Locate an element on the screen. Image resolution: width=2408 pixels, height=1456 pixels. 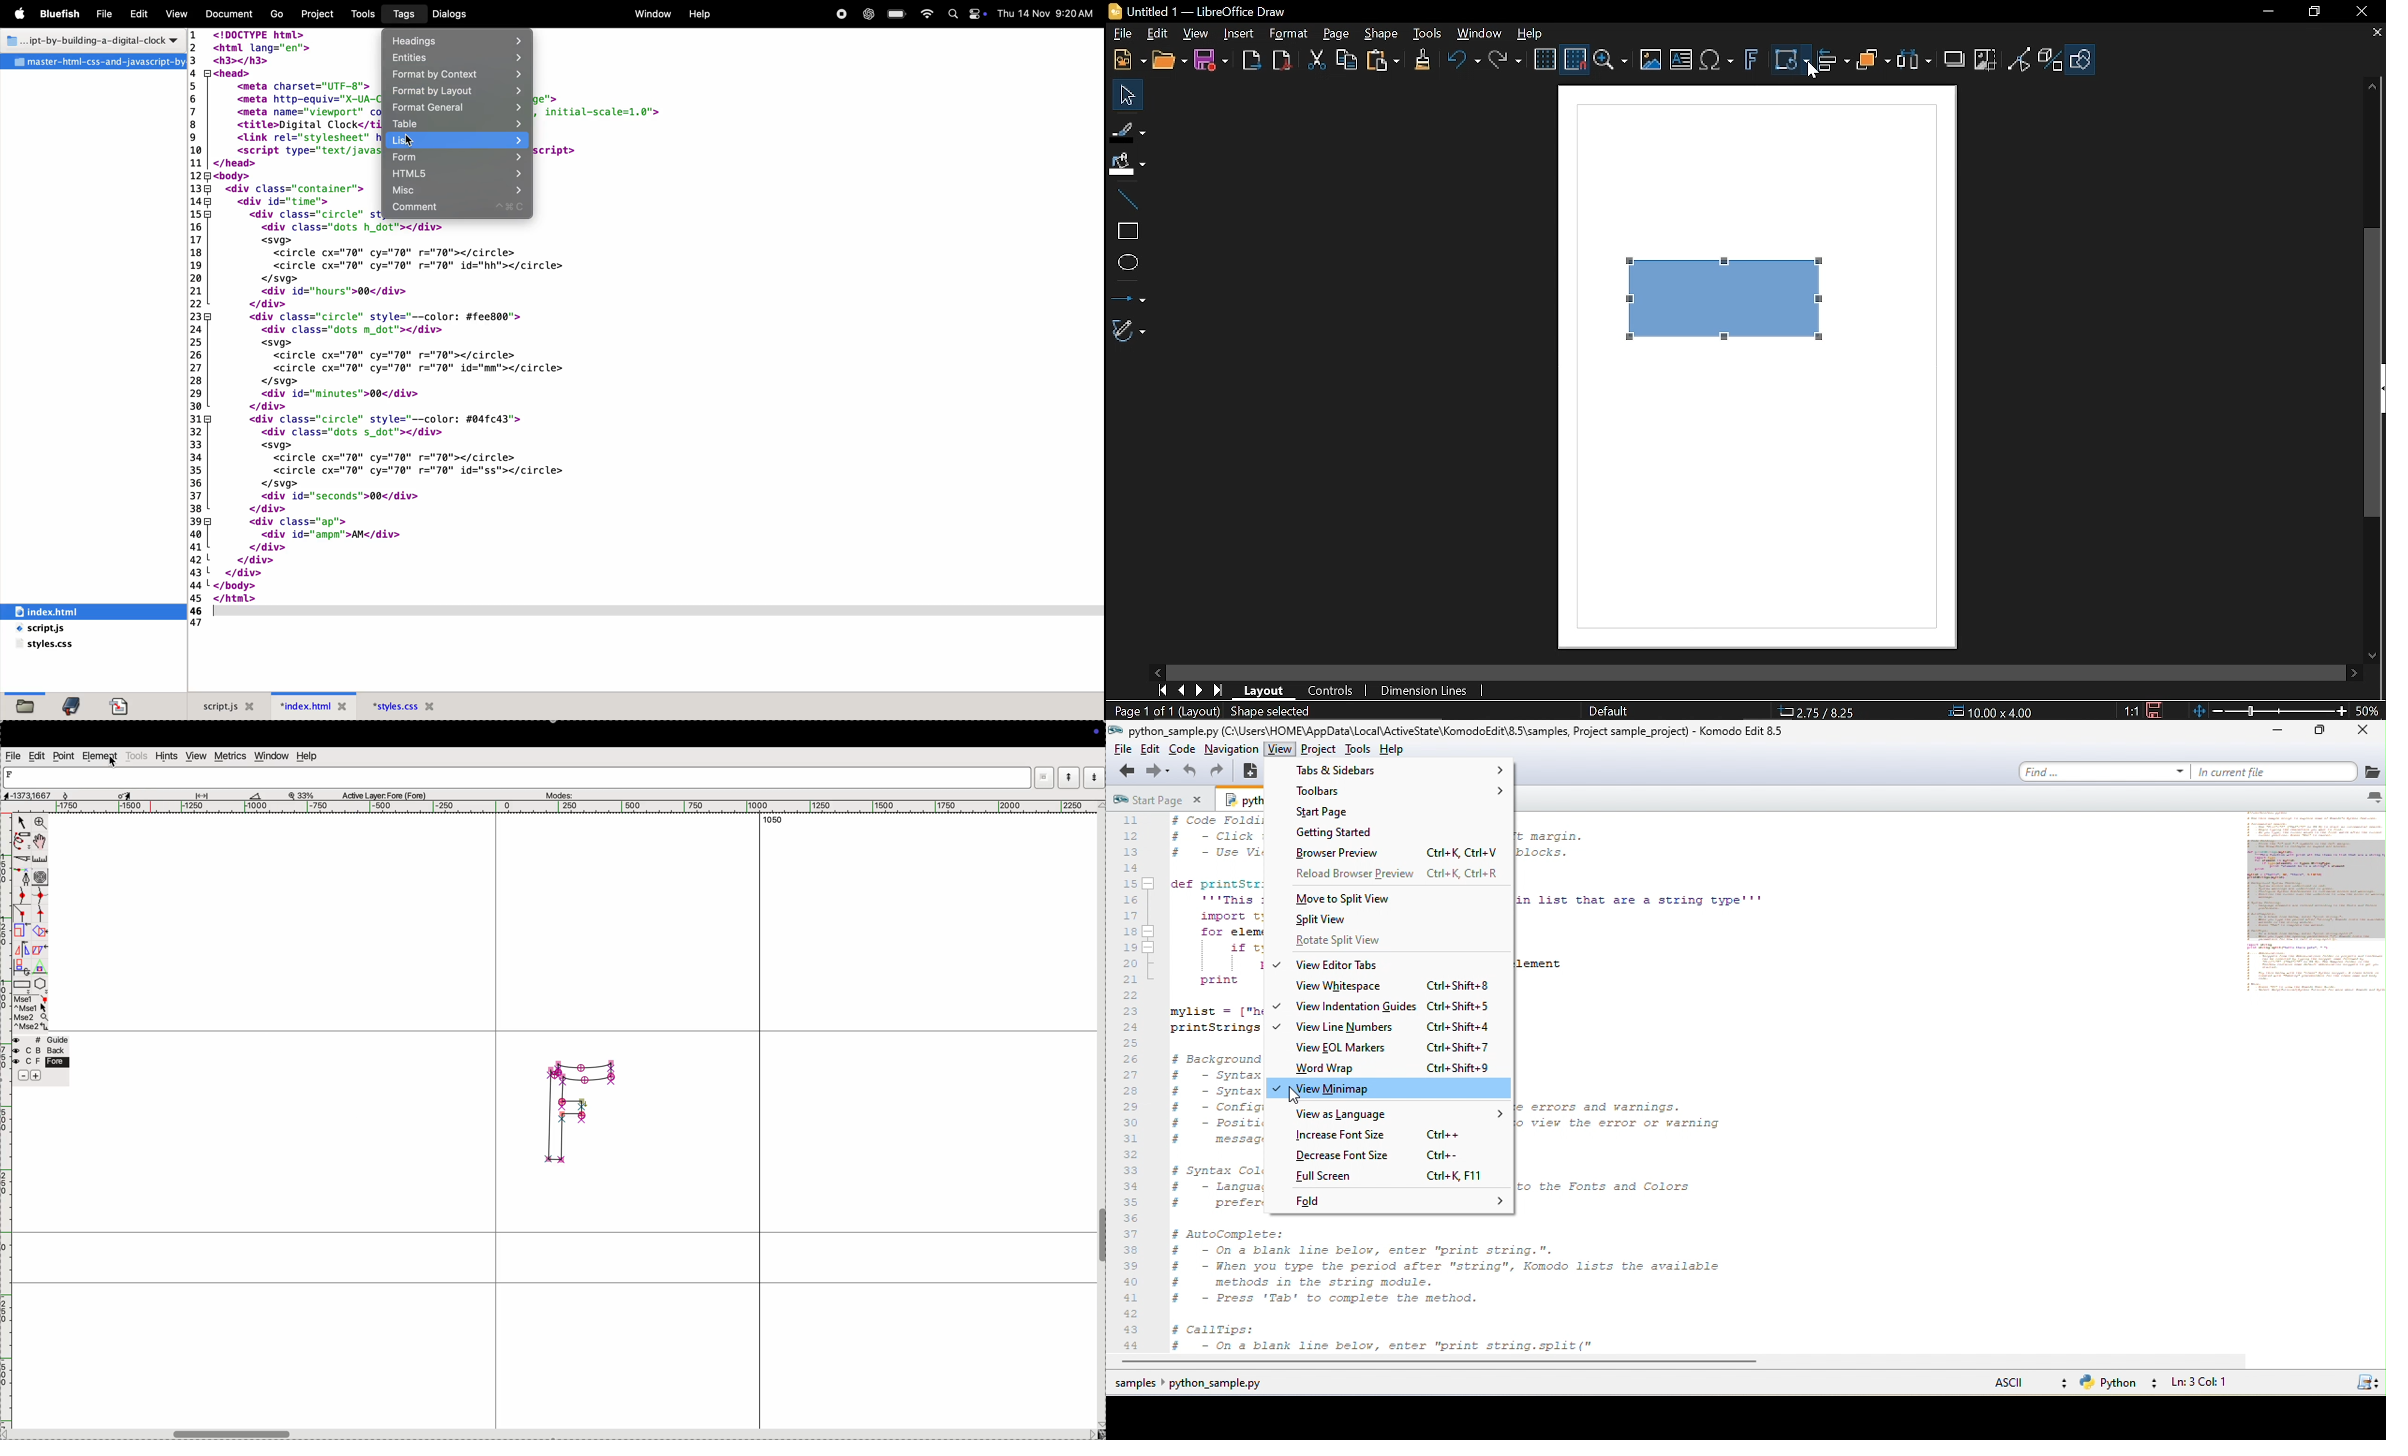
cursor is located at coordinates (20, 823).